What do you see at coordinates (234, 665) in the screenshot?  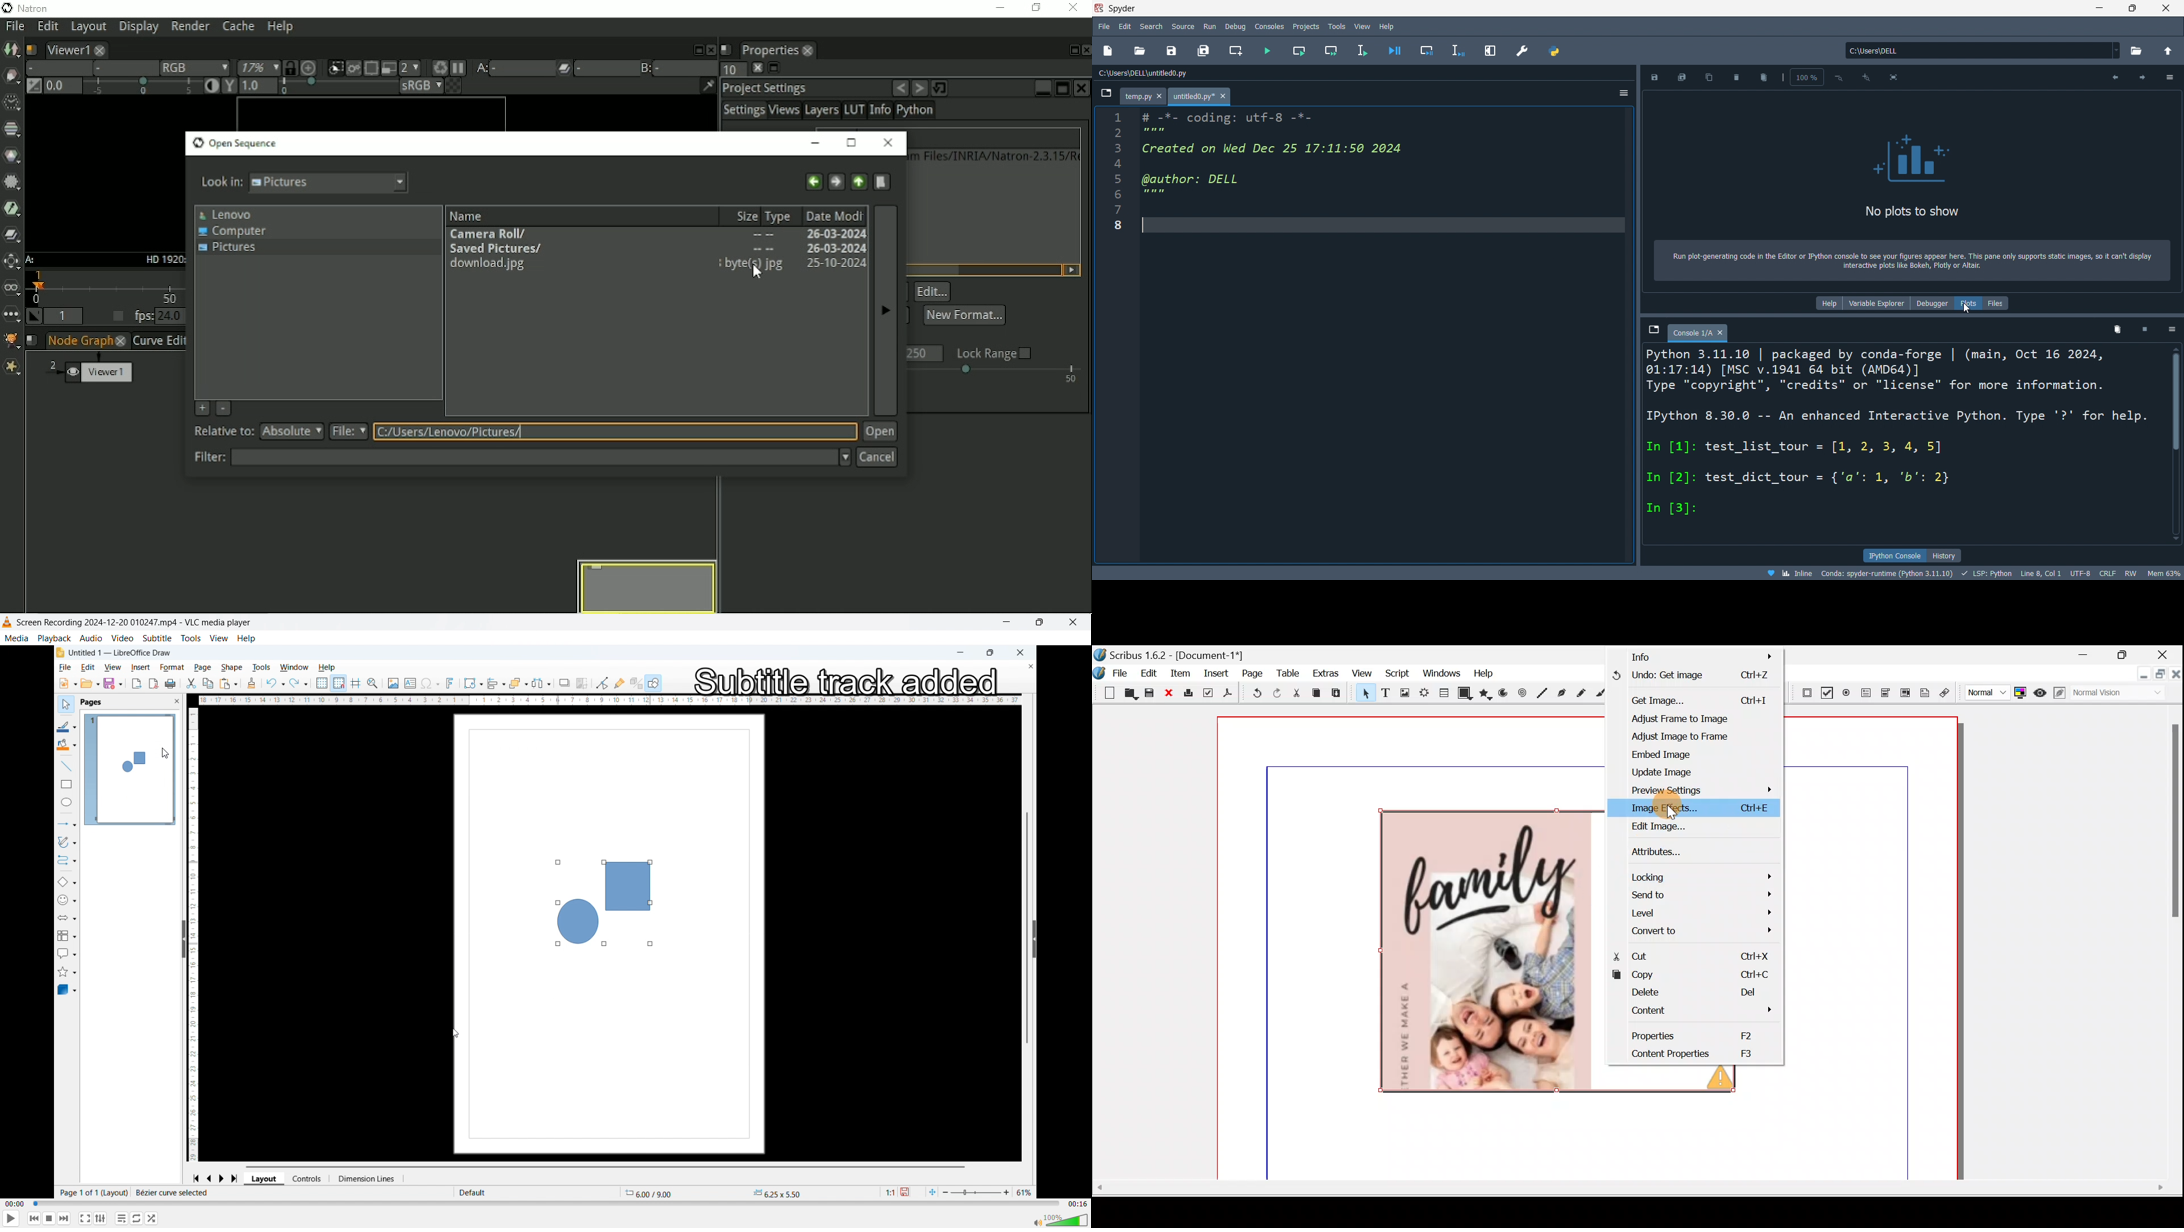 I see `shape` at bounding box center [234, 665].